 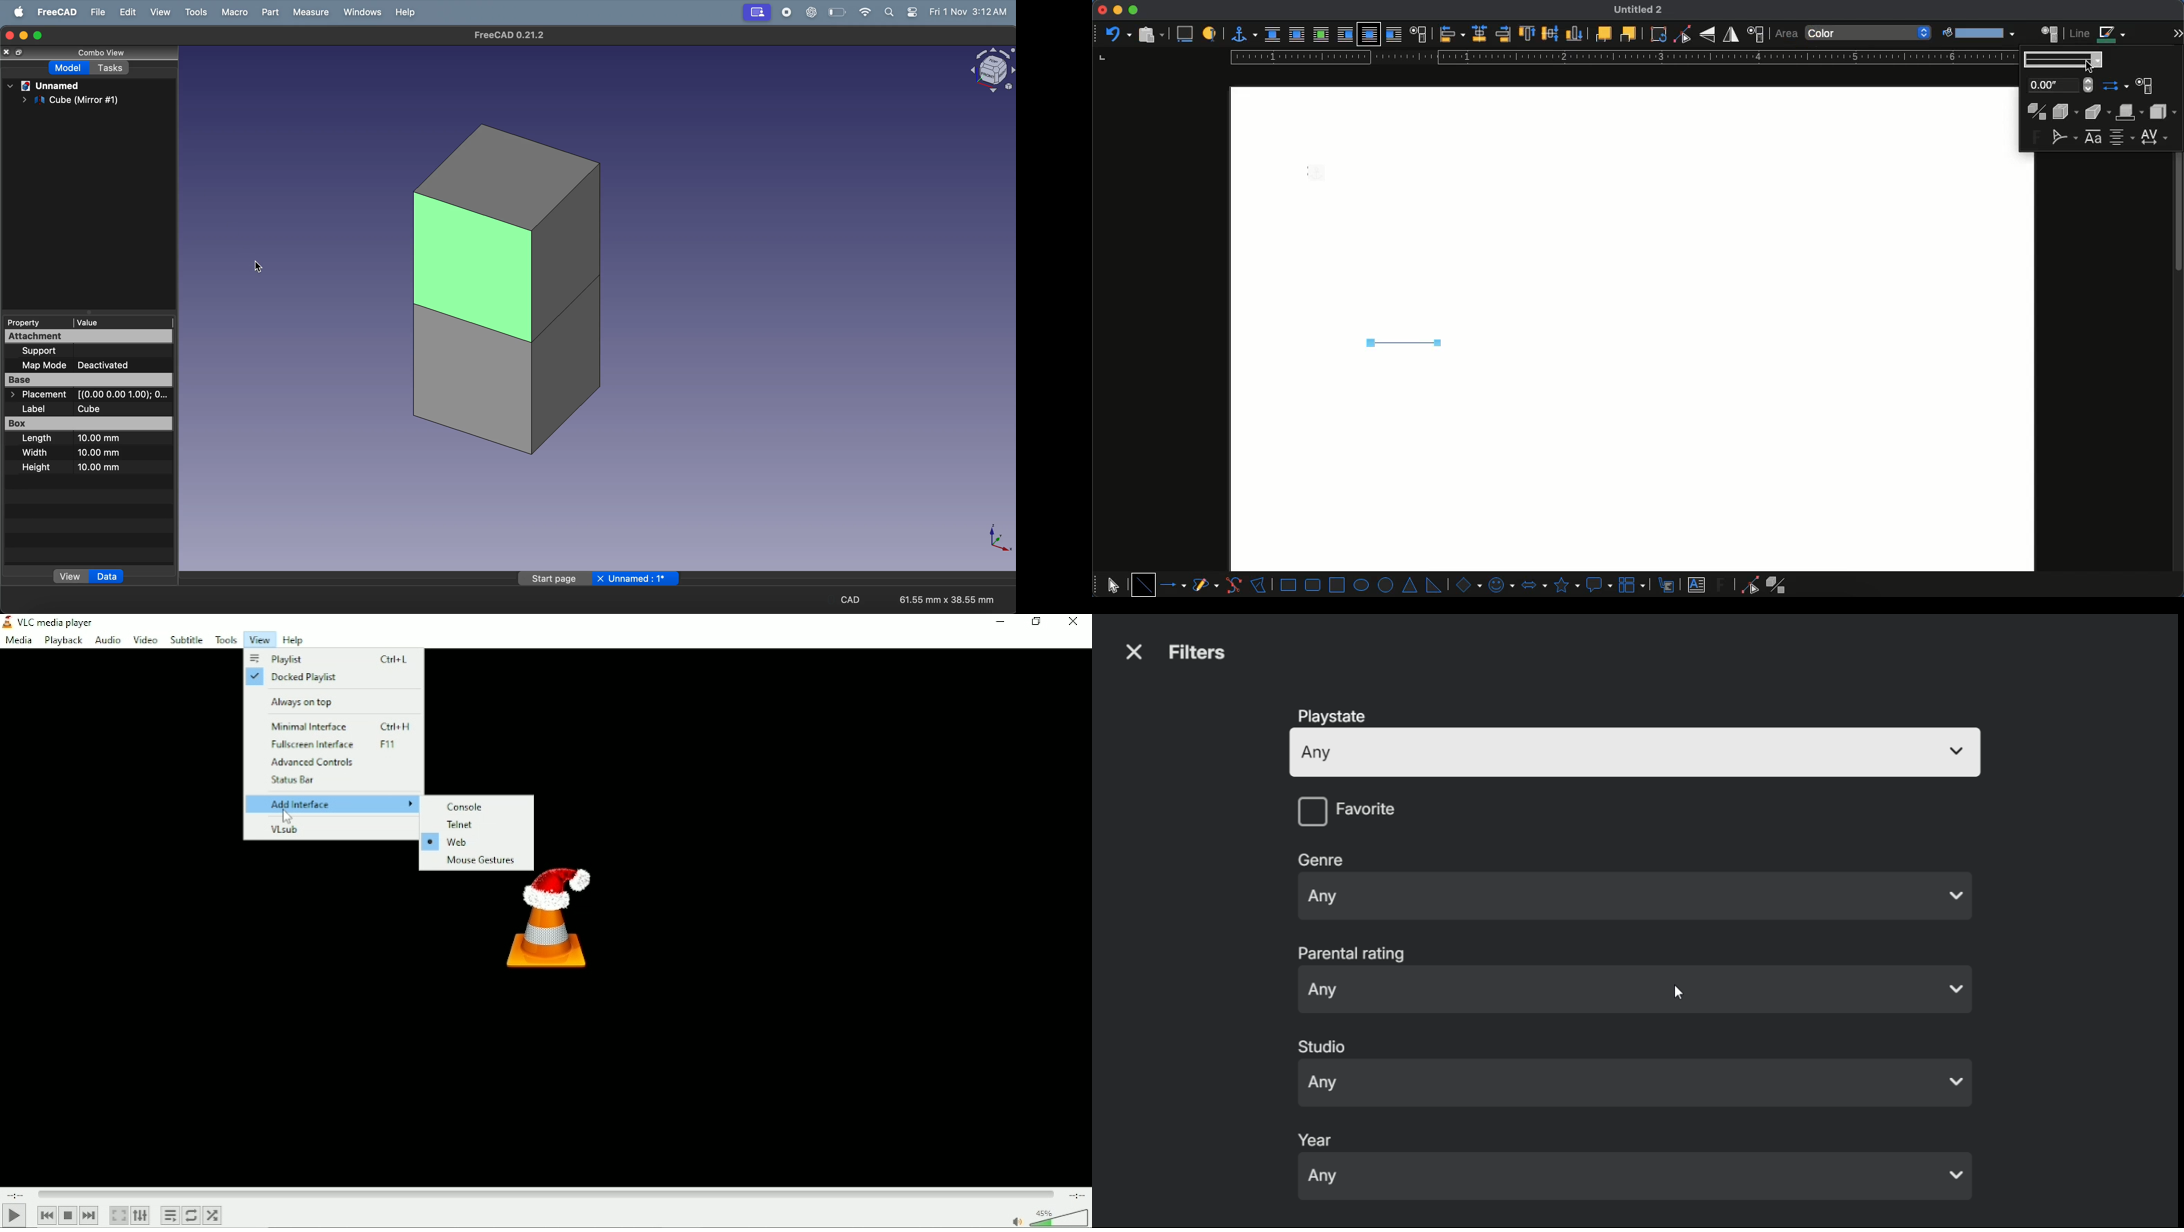 I want to click on start page, so click(x=554, y=579).